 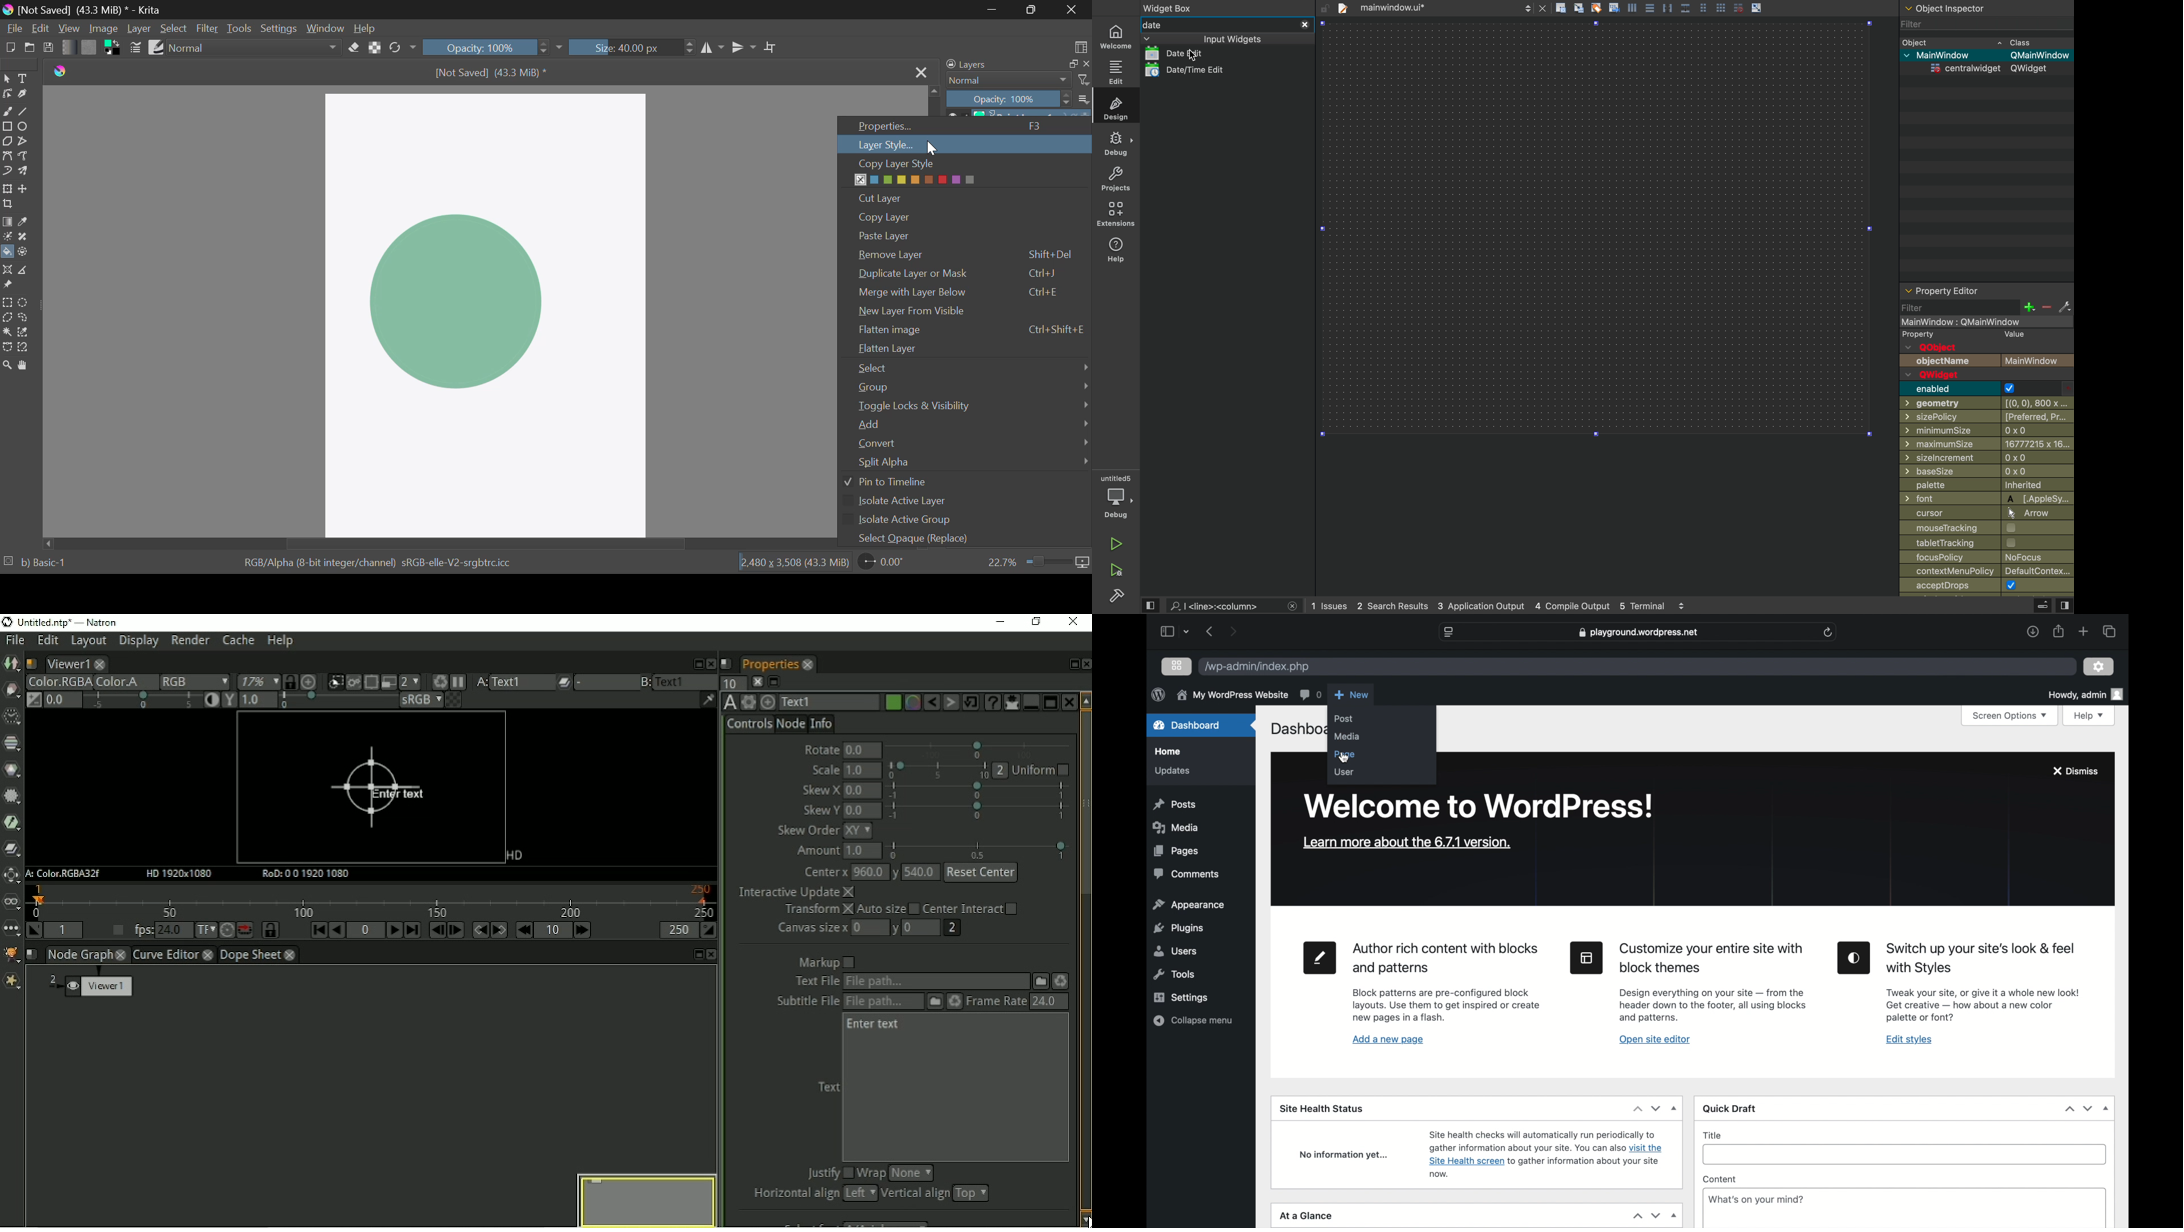 What do you see at coordinates (46, 562) in the screenshot?
I see `b) Basic-1` at bounding box center [46, 562].